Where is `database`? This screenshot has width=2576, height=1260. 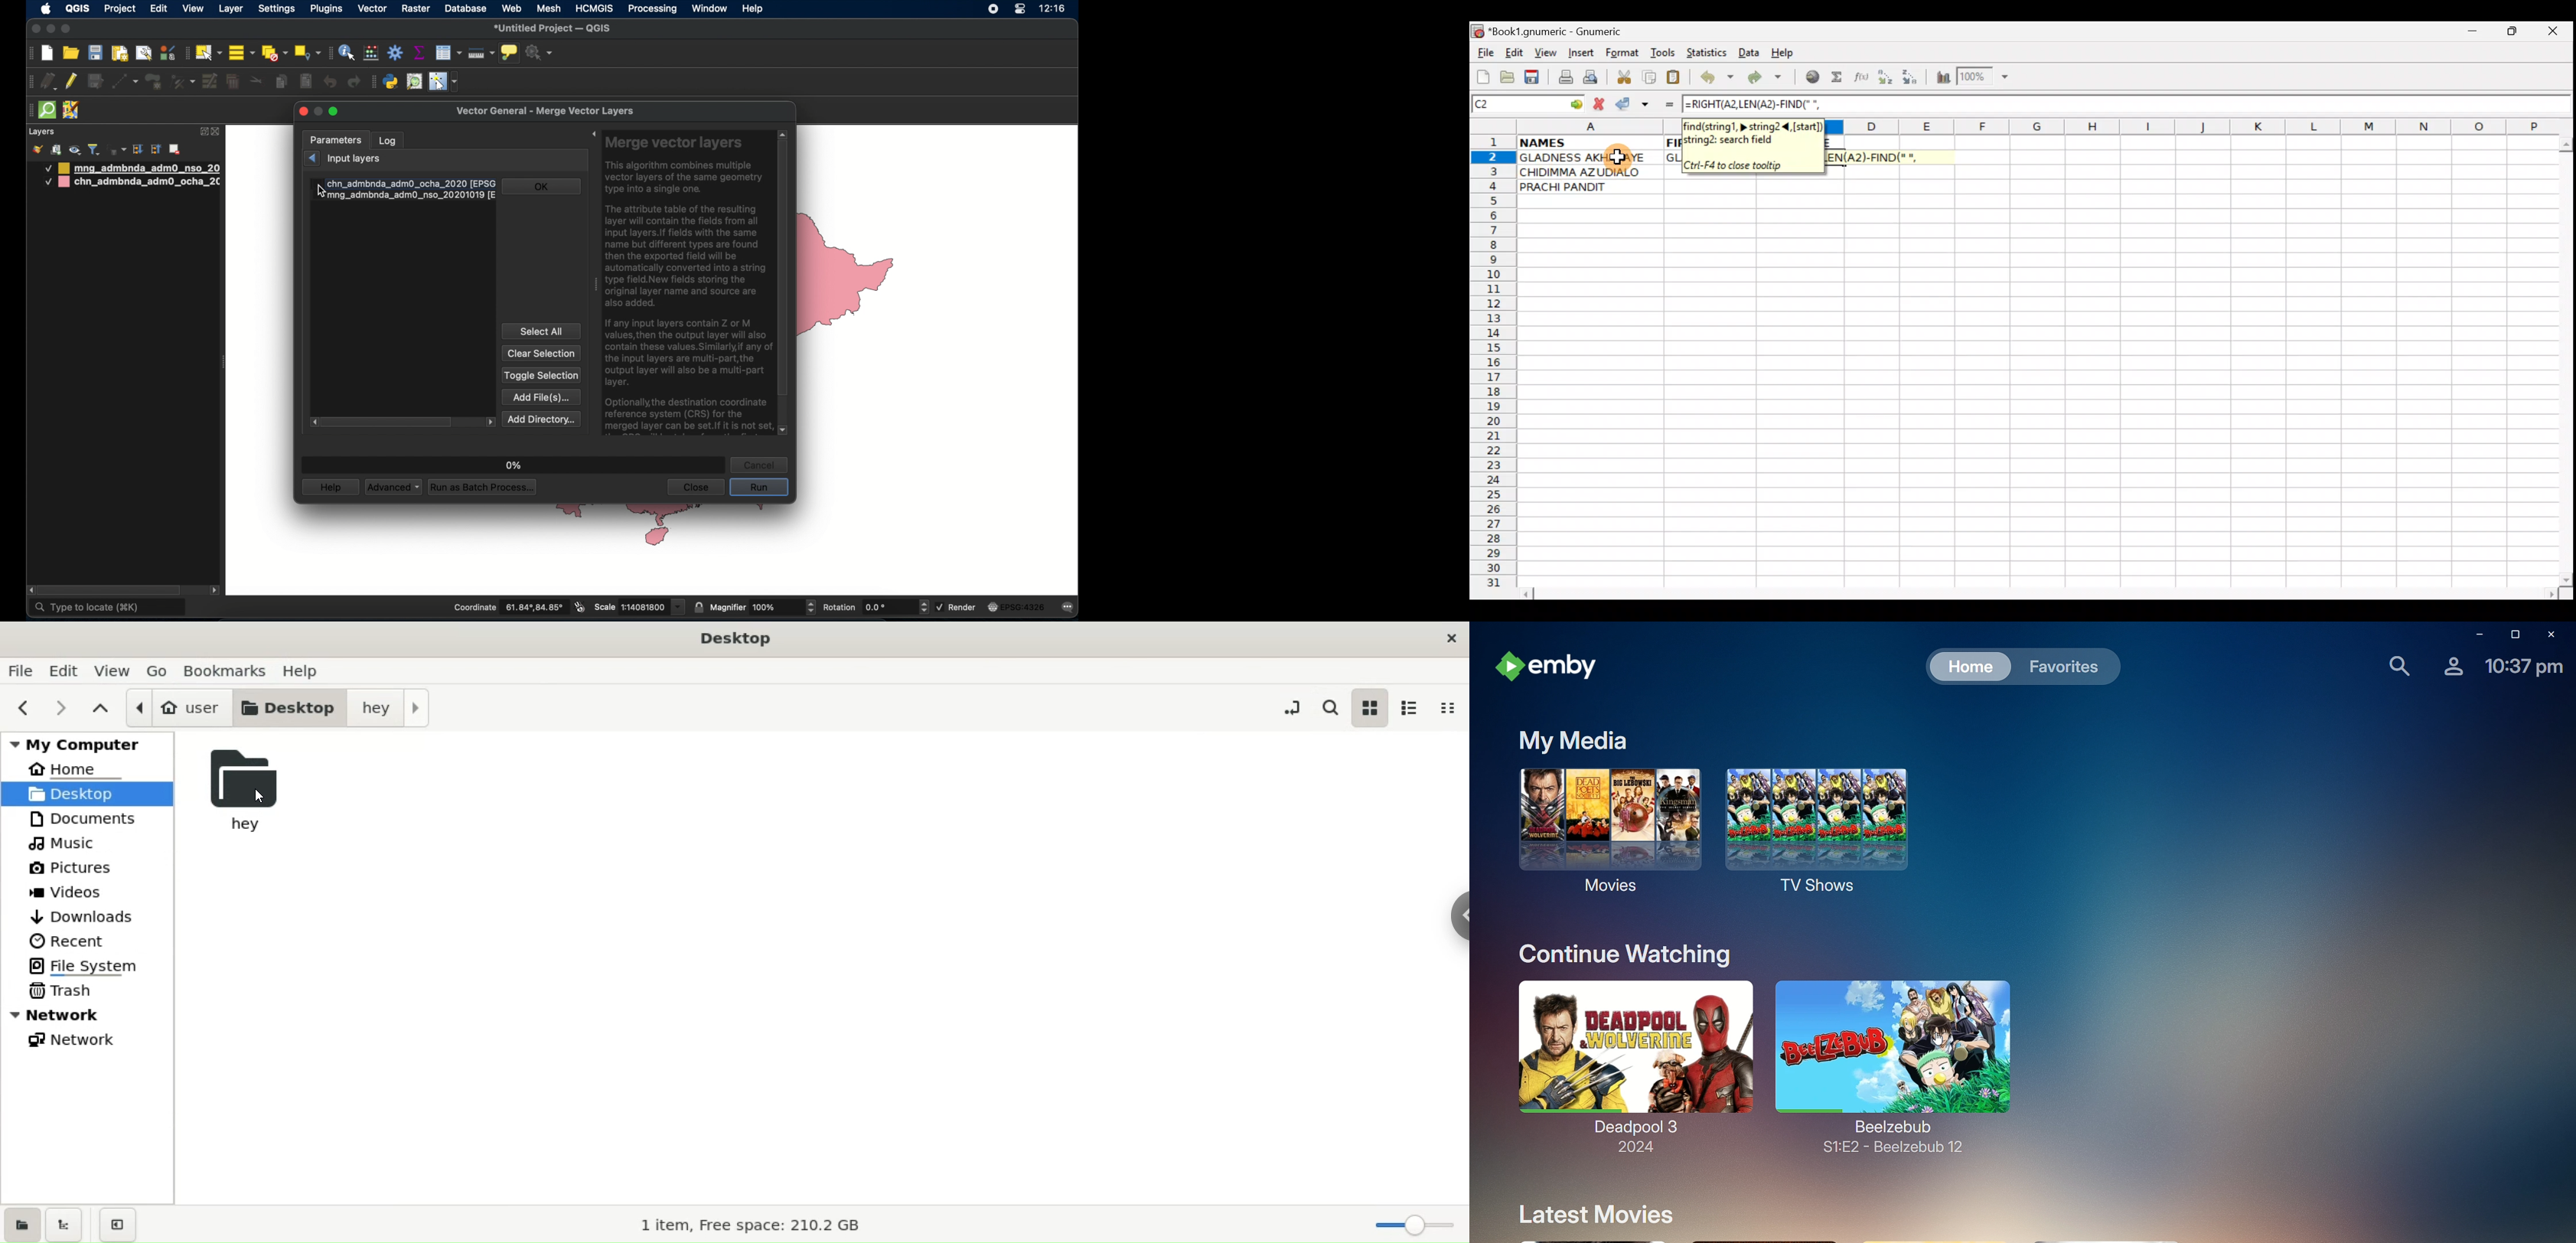
database is located at coordinates (466, 9).